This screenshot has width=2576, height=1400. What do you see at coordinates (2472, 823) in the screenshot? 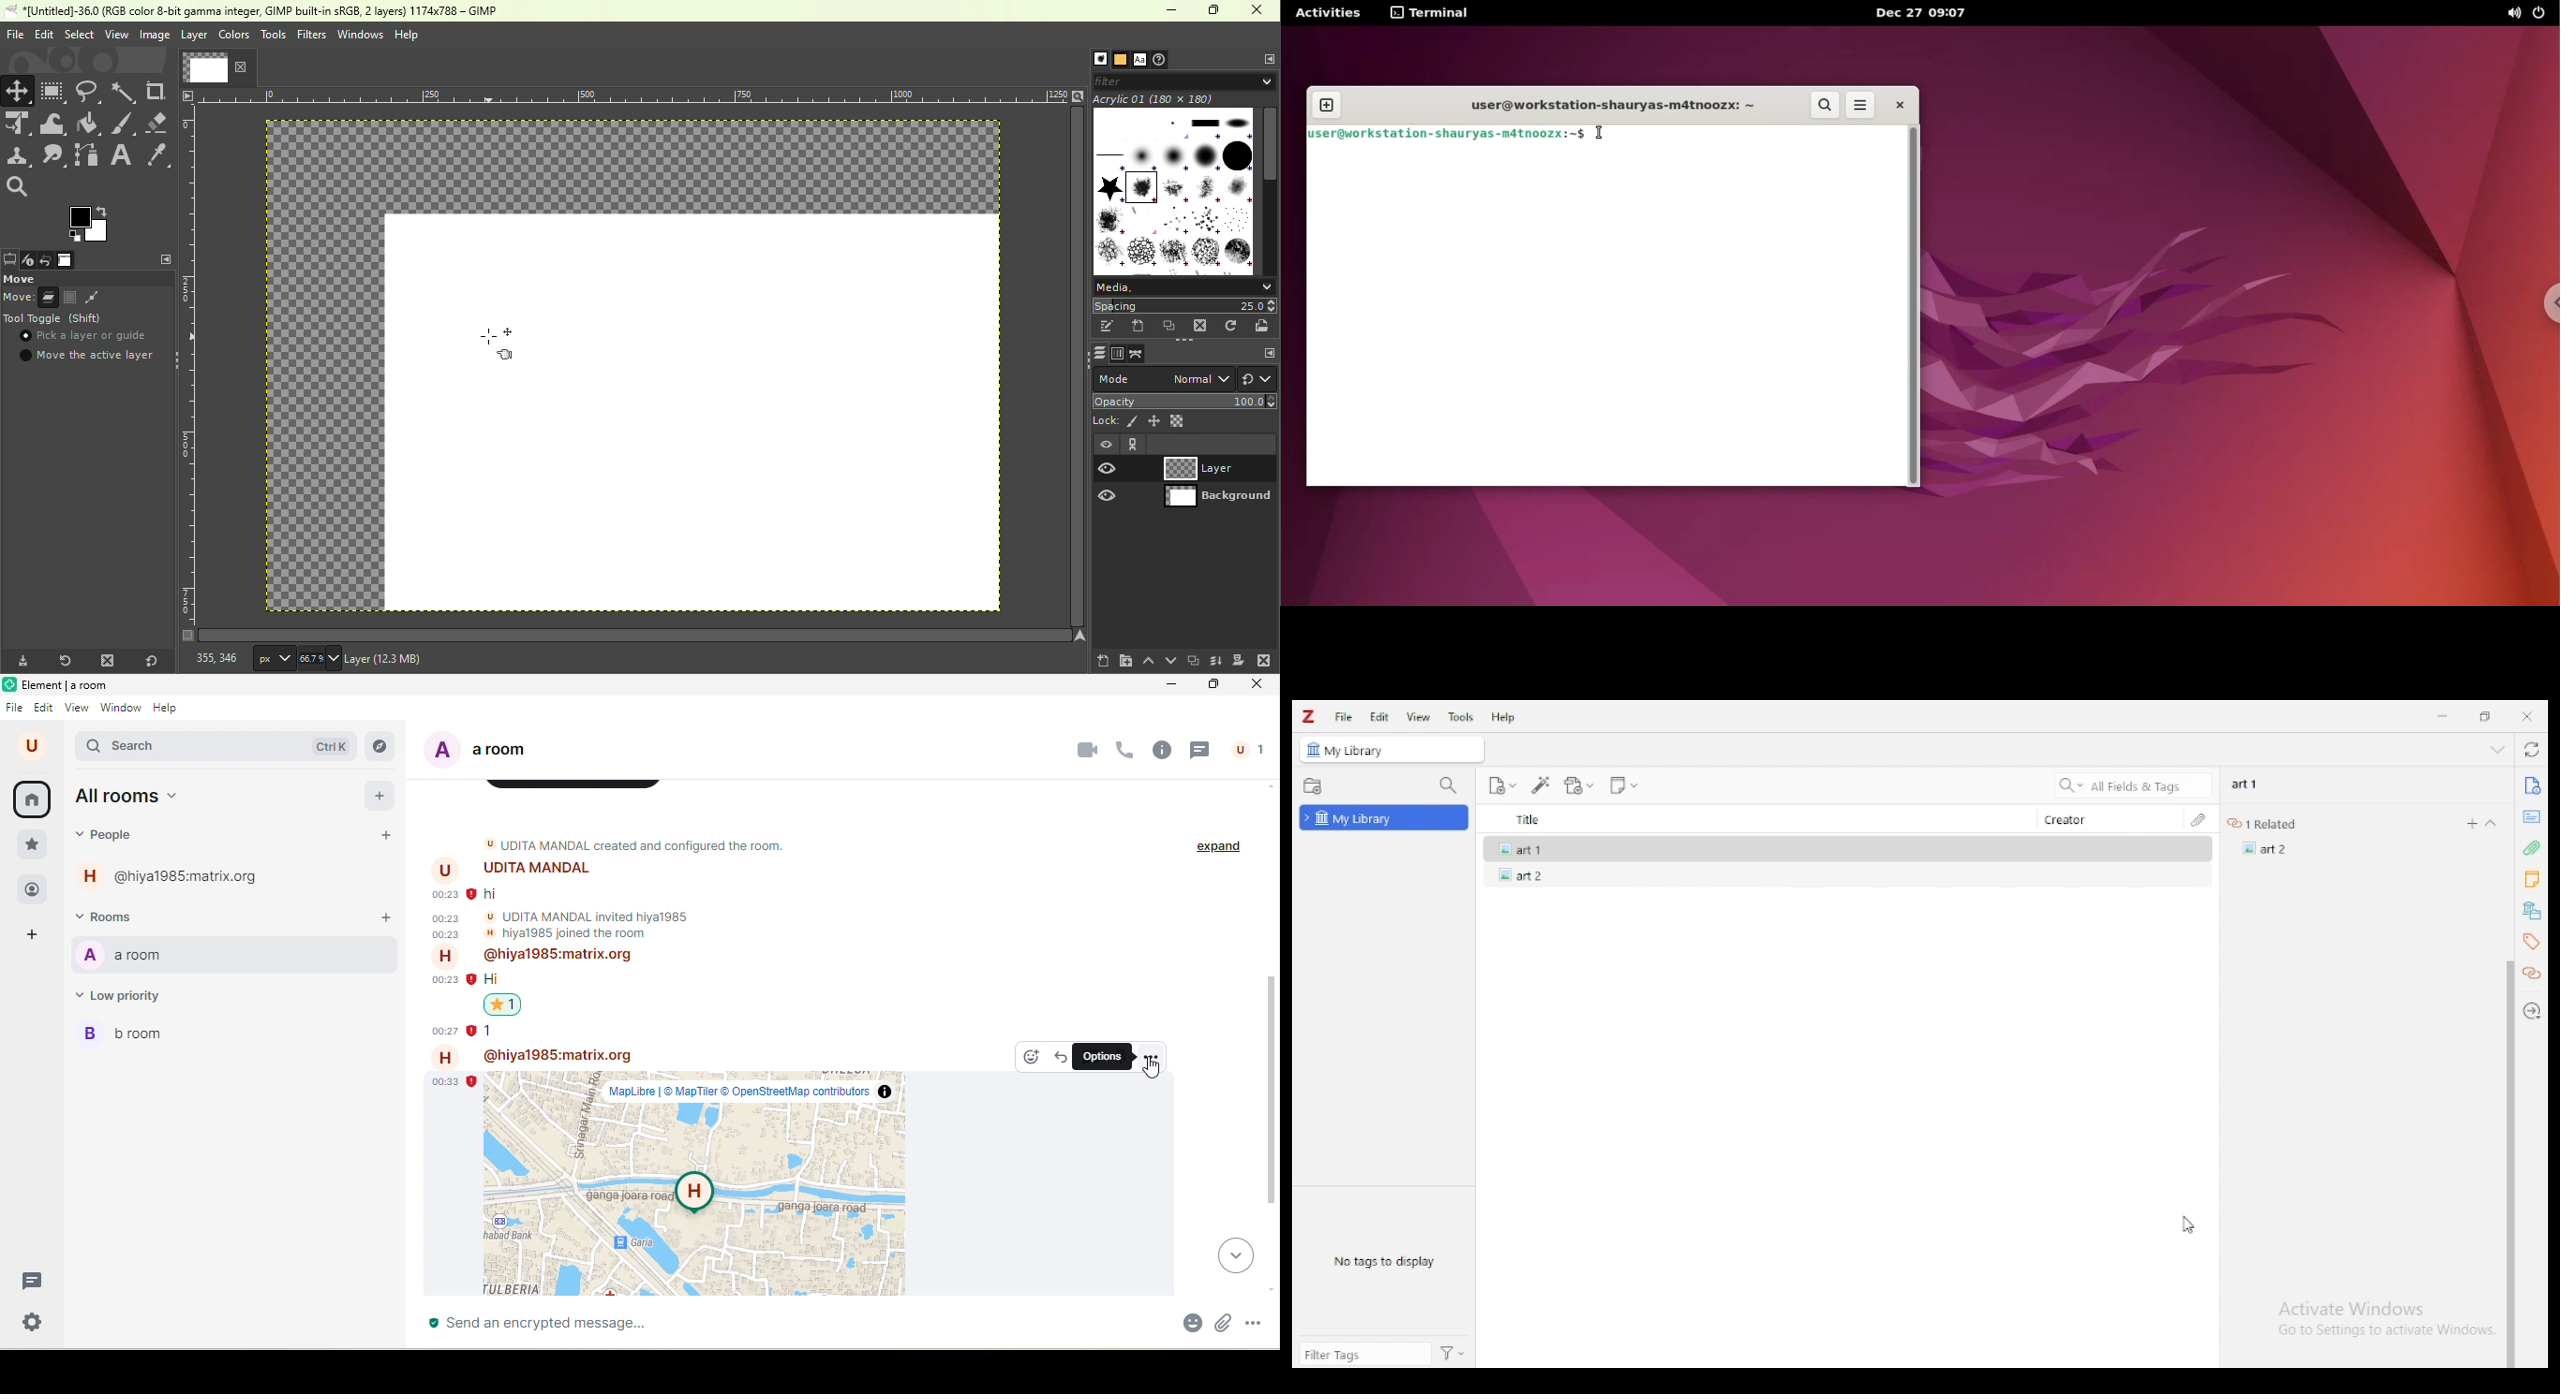
I see `add` at bounding box center [2472, 823].